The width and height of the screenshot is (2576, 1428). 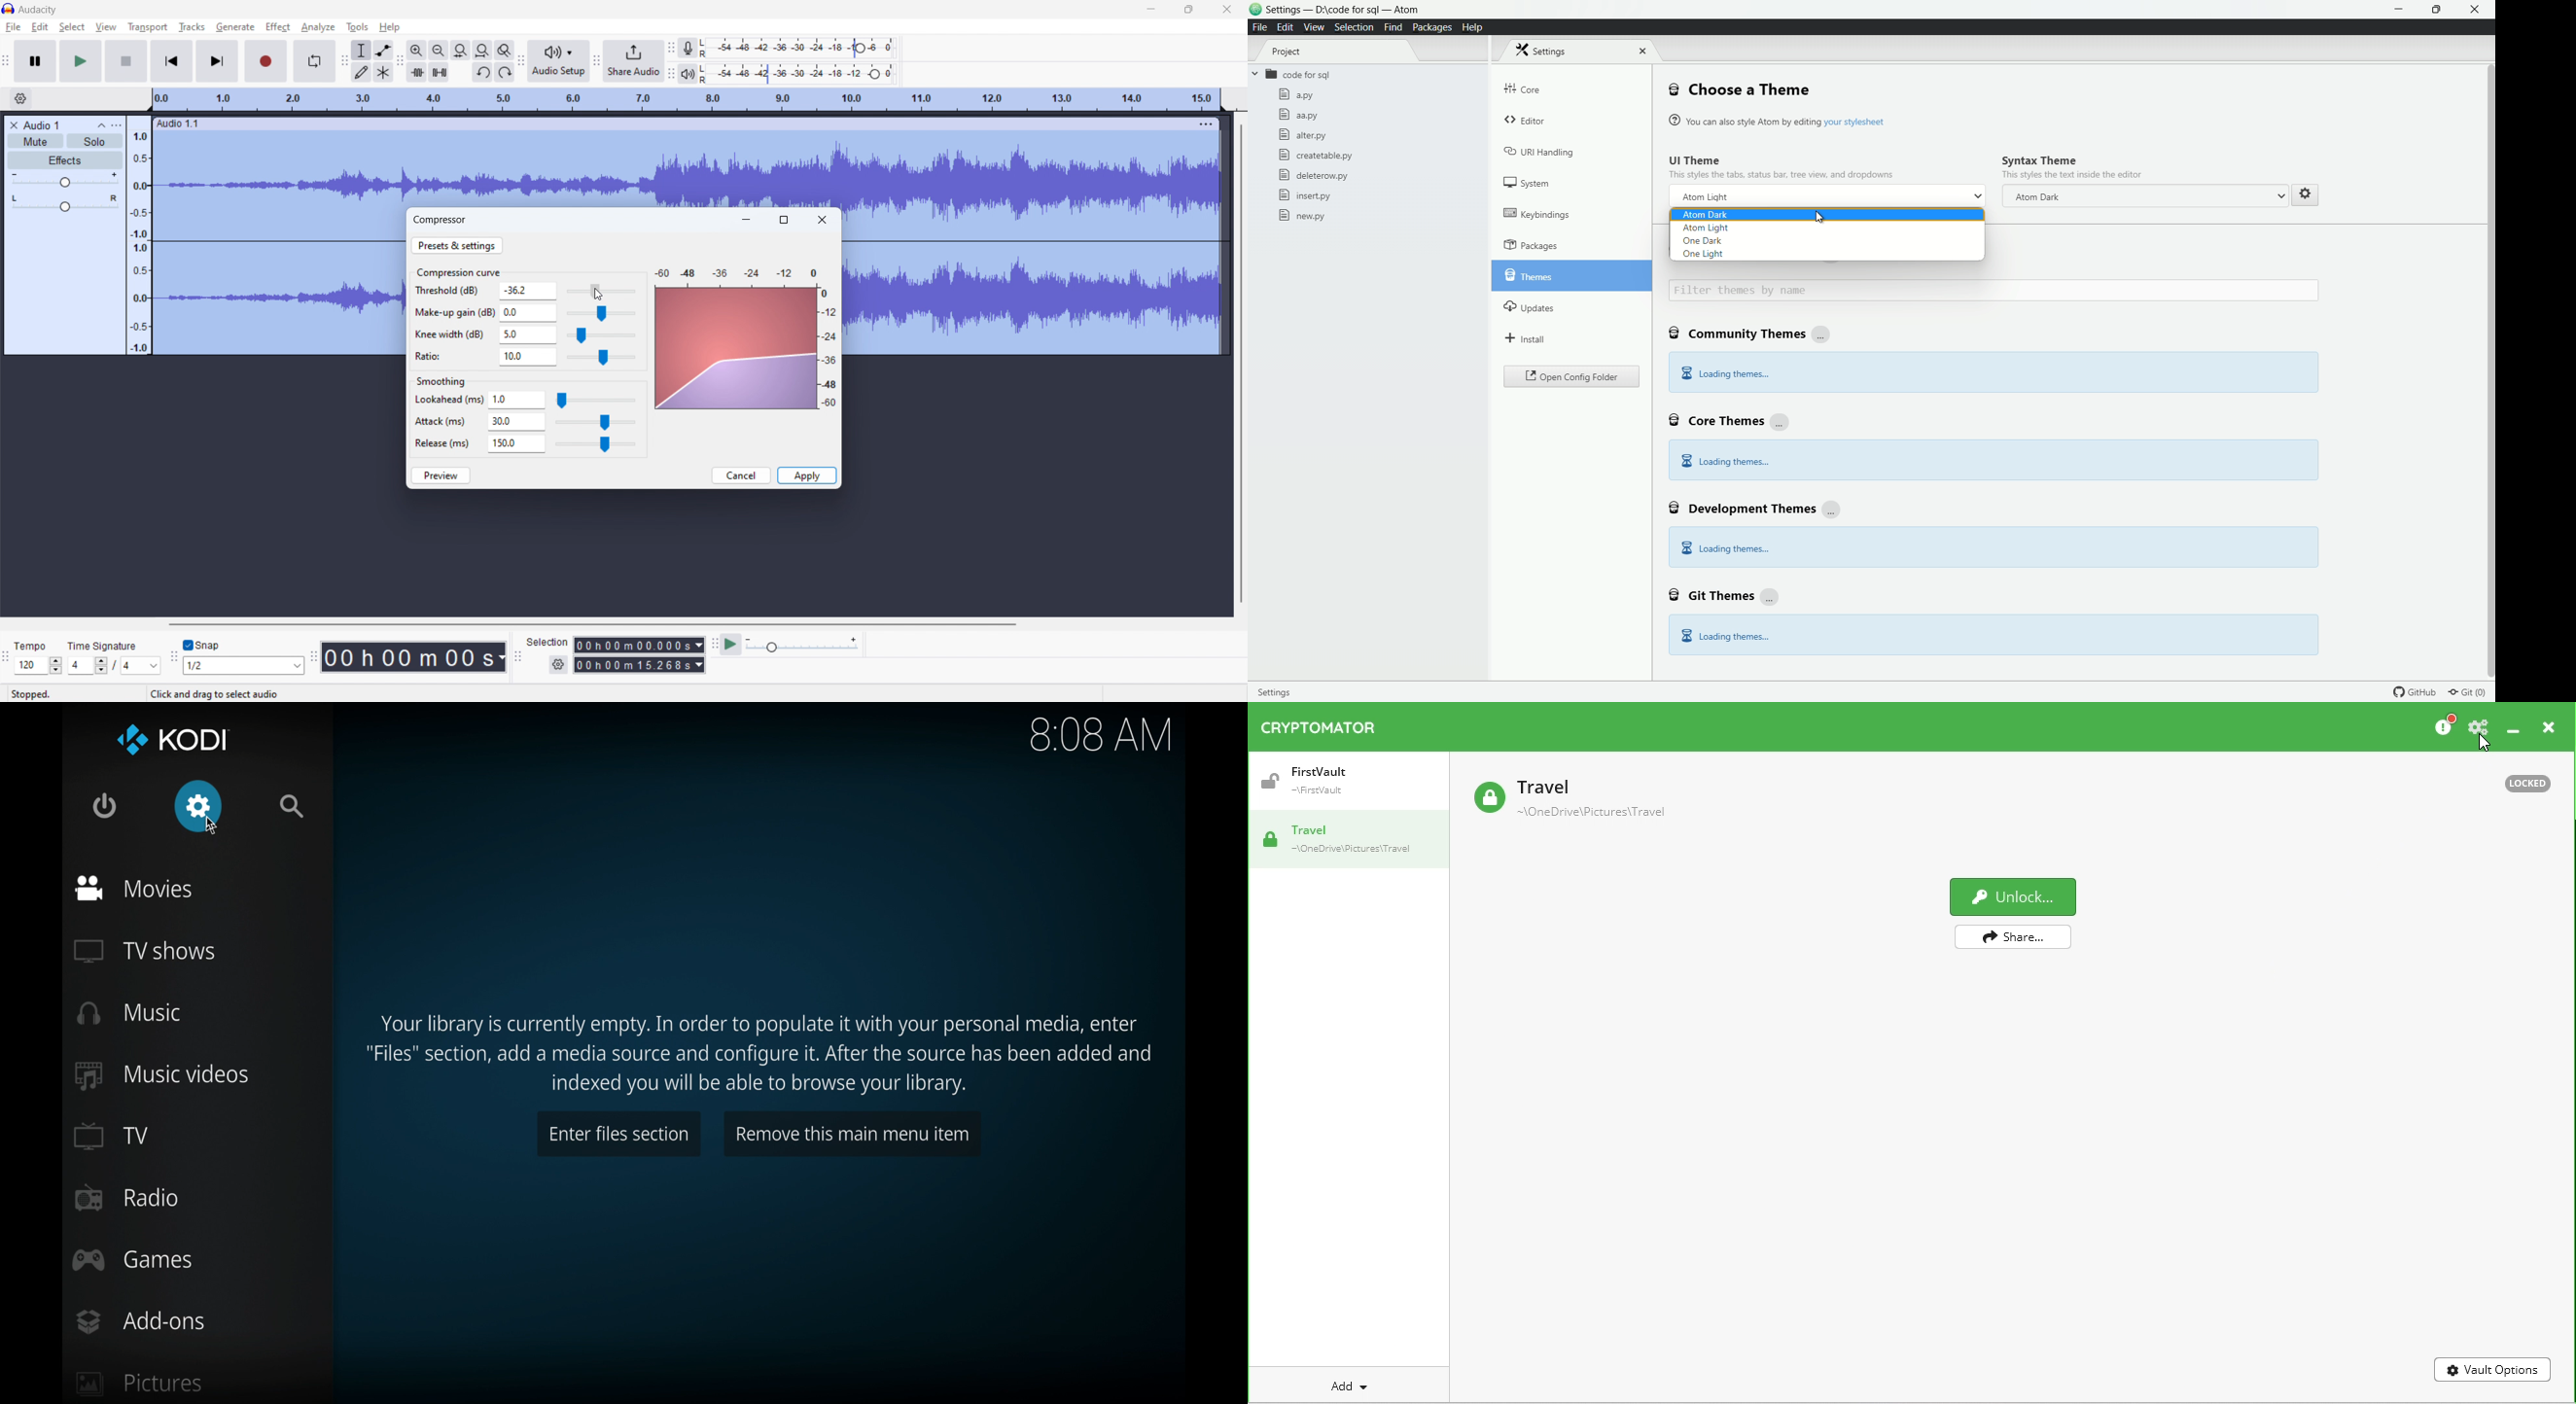 I want to click on generate, so click(x=235, y=27).